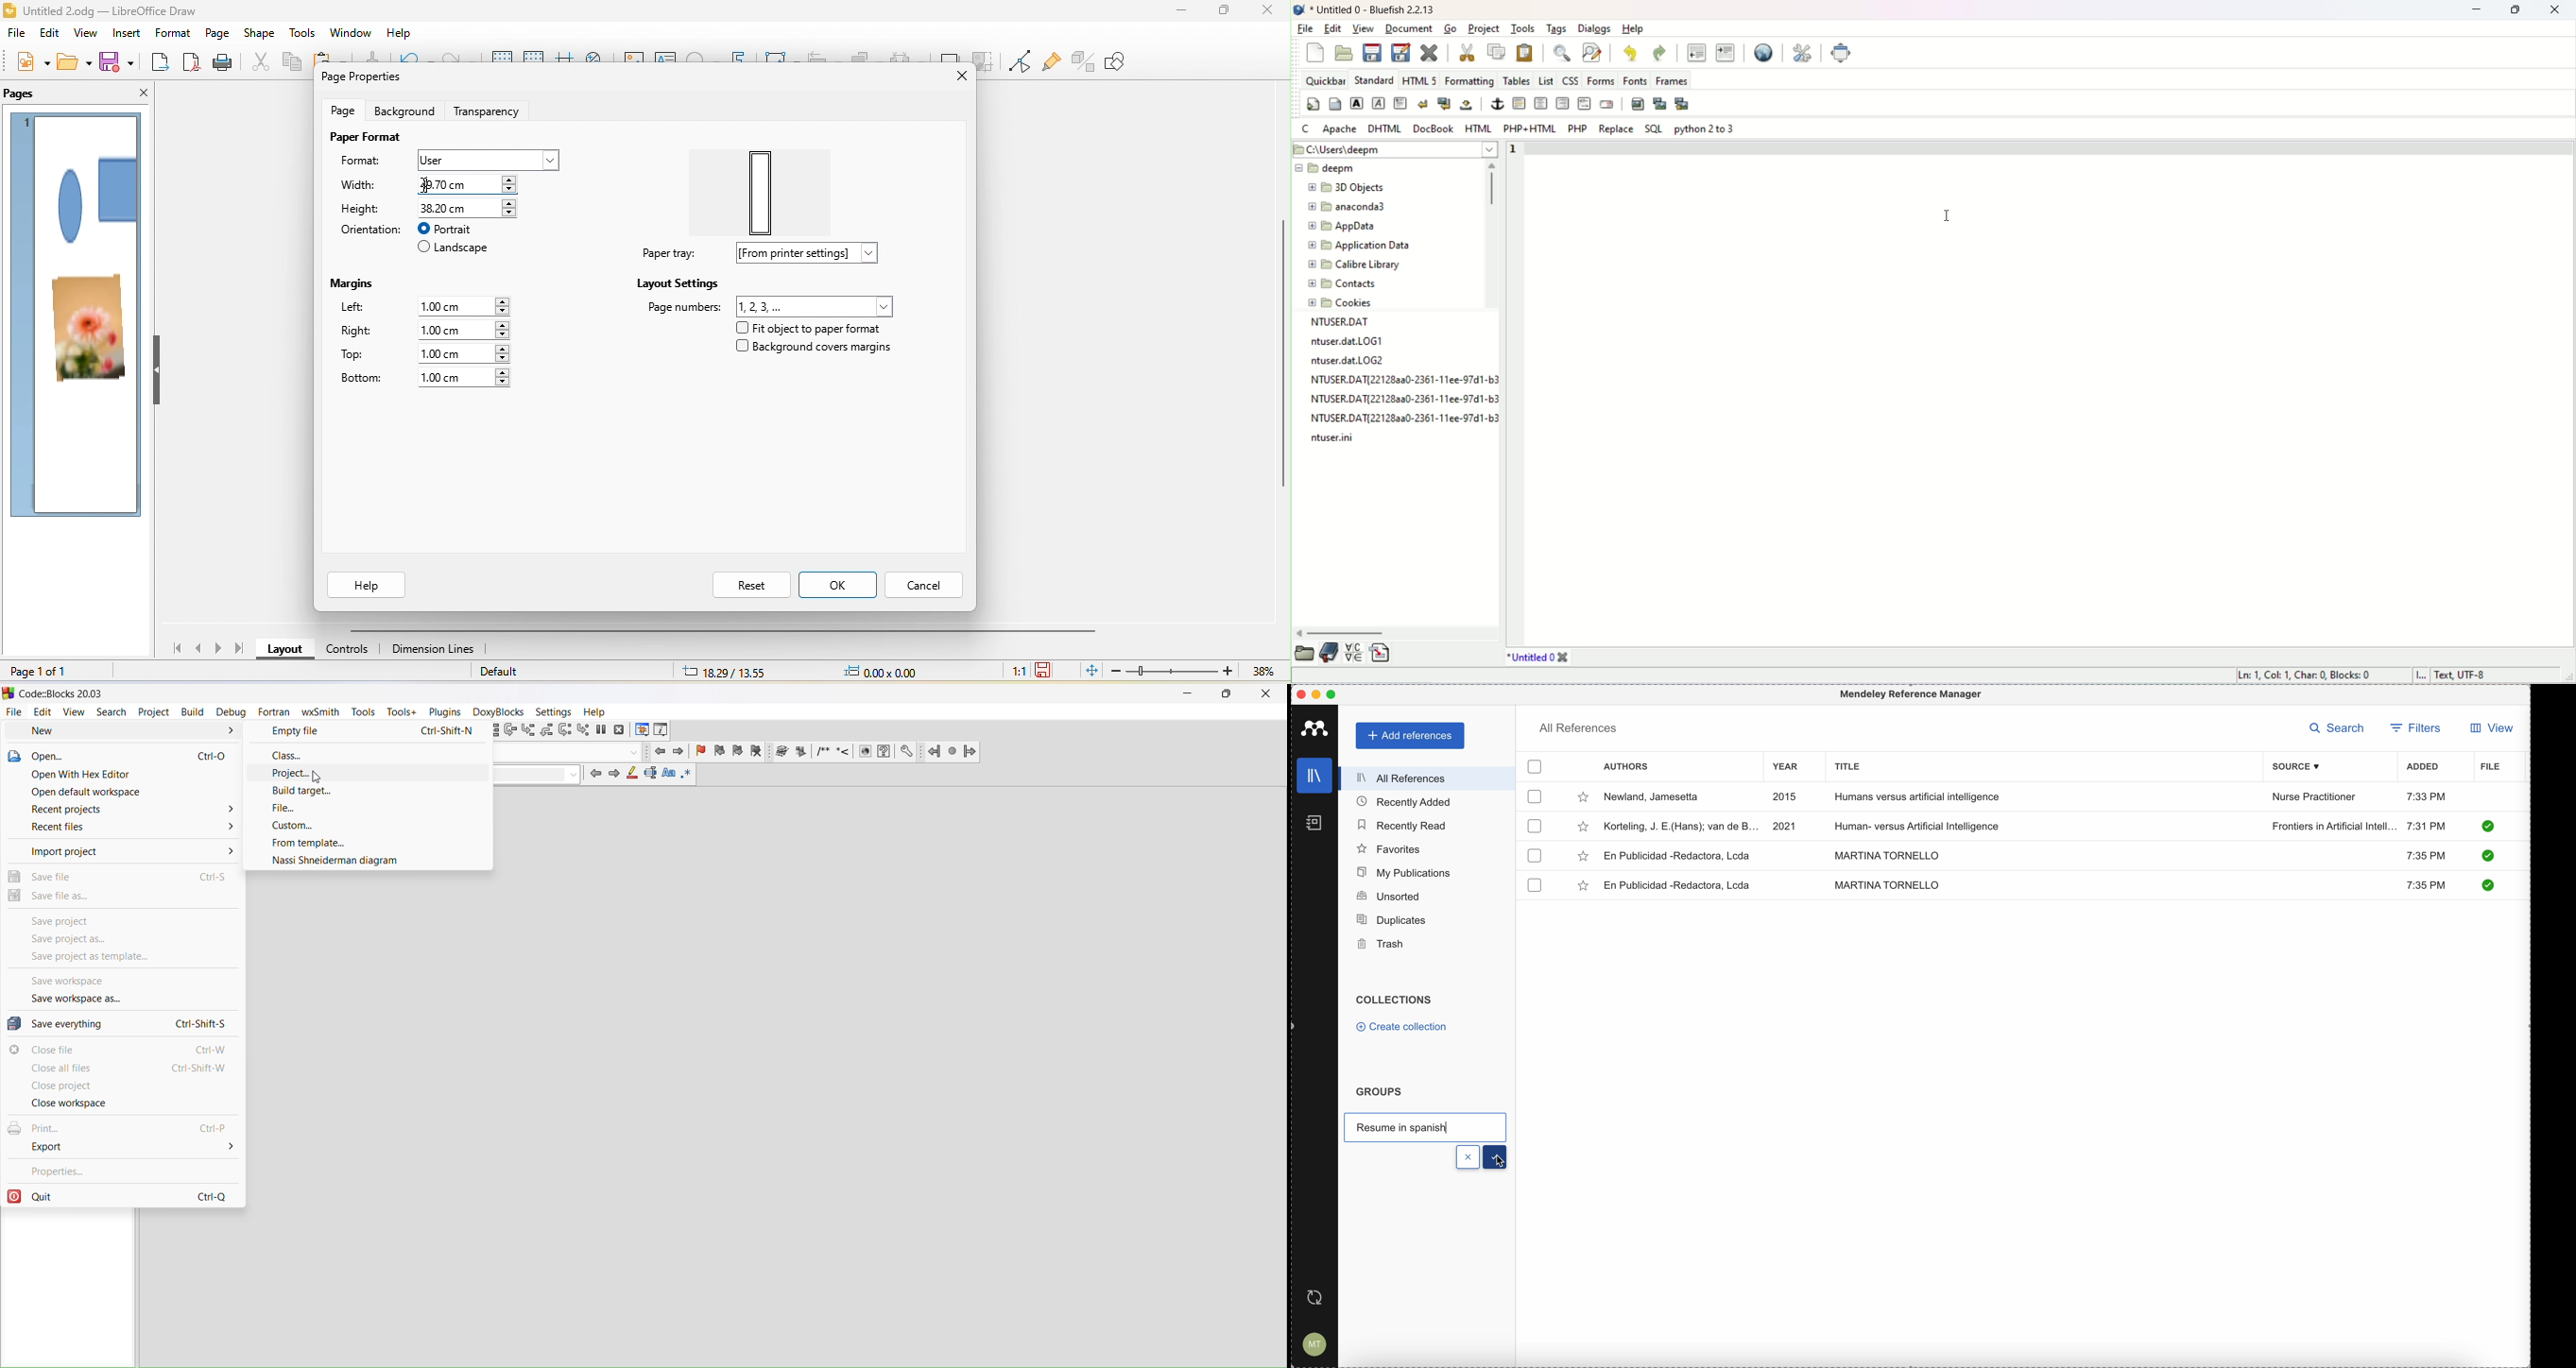 The width and height of the screenshot is (2576, 1372). I want to click on minimize, so click(2470, 13).